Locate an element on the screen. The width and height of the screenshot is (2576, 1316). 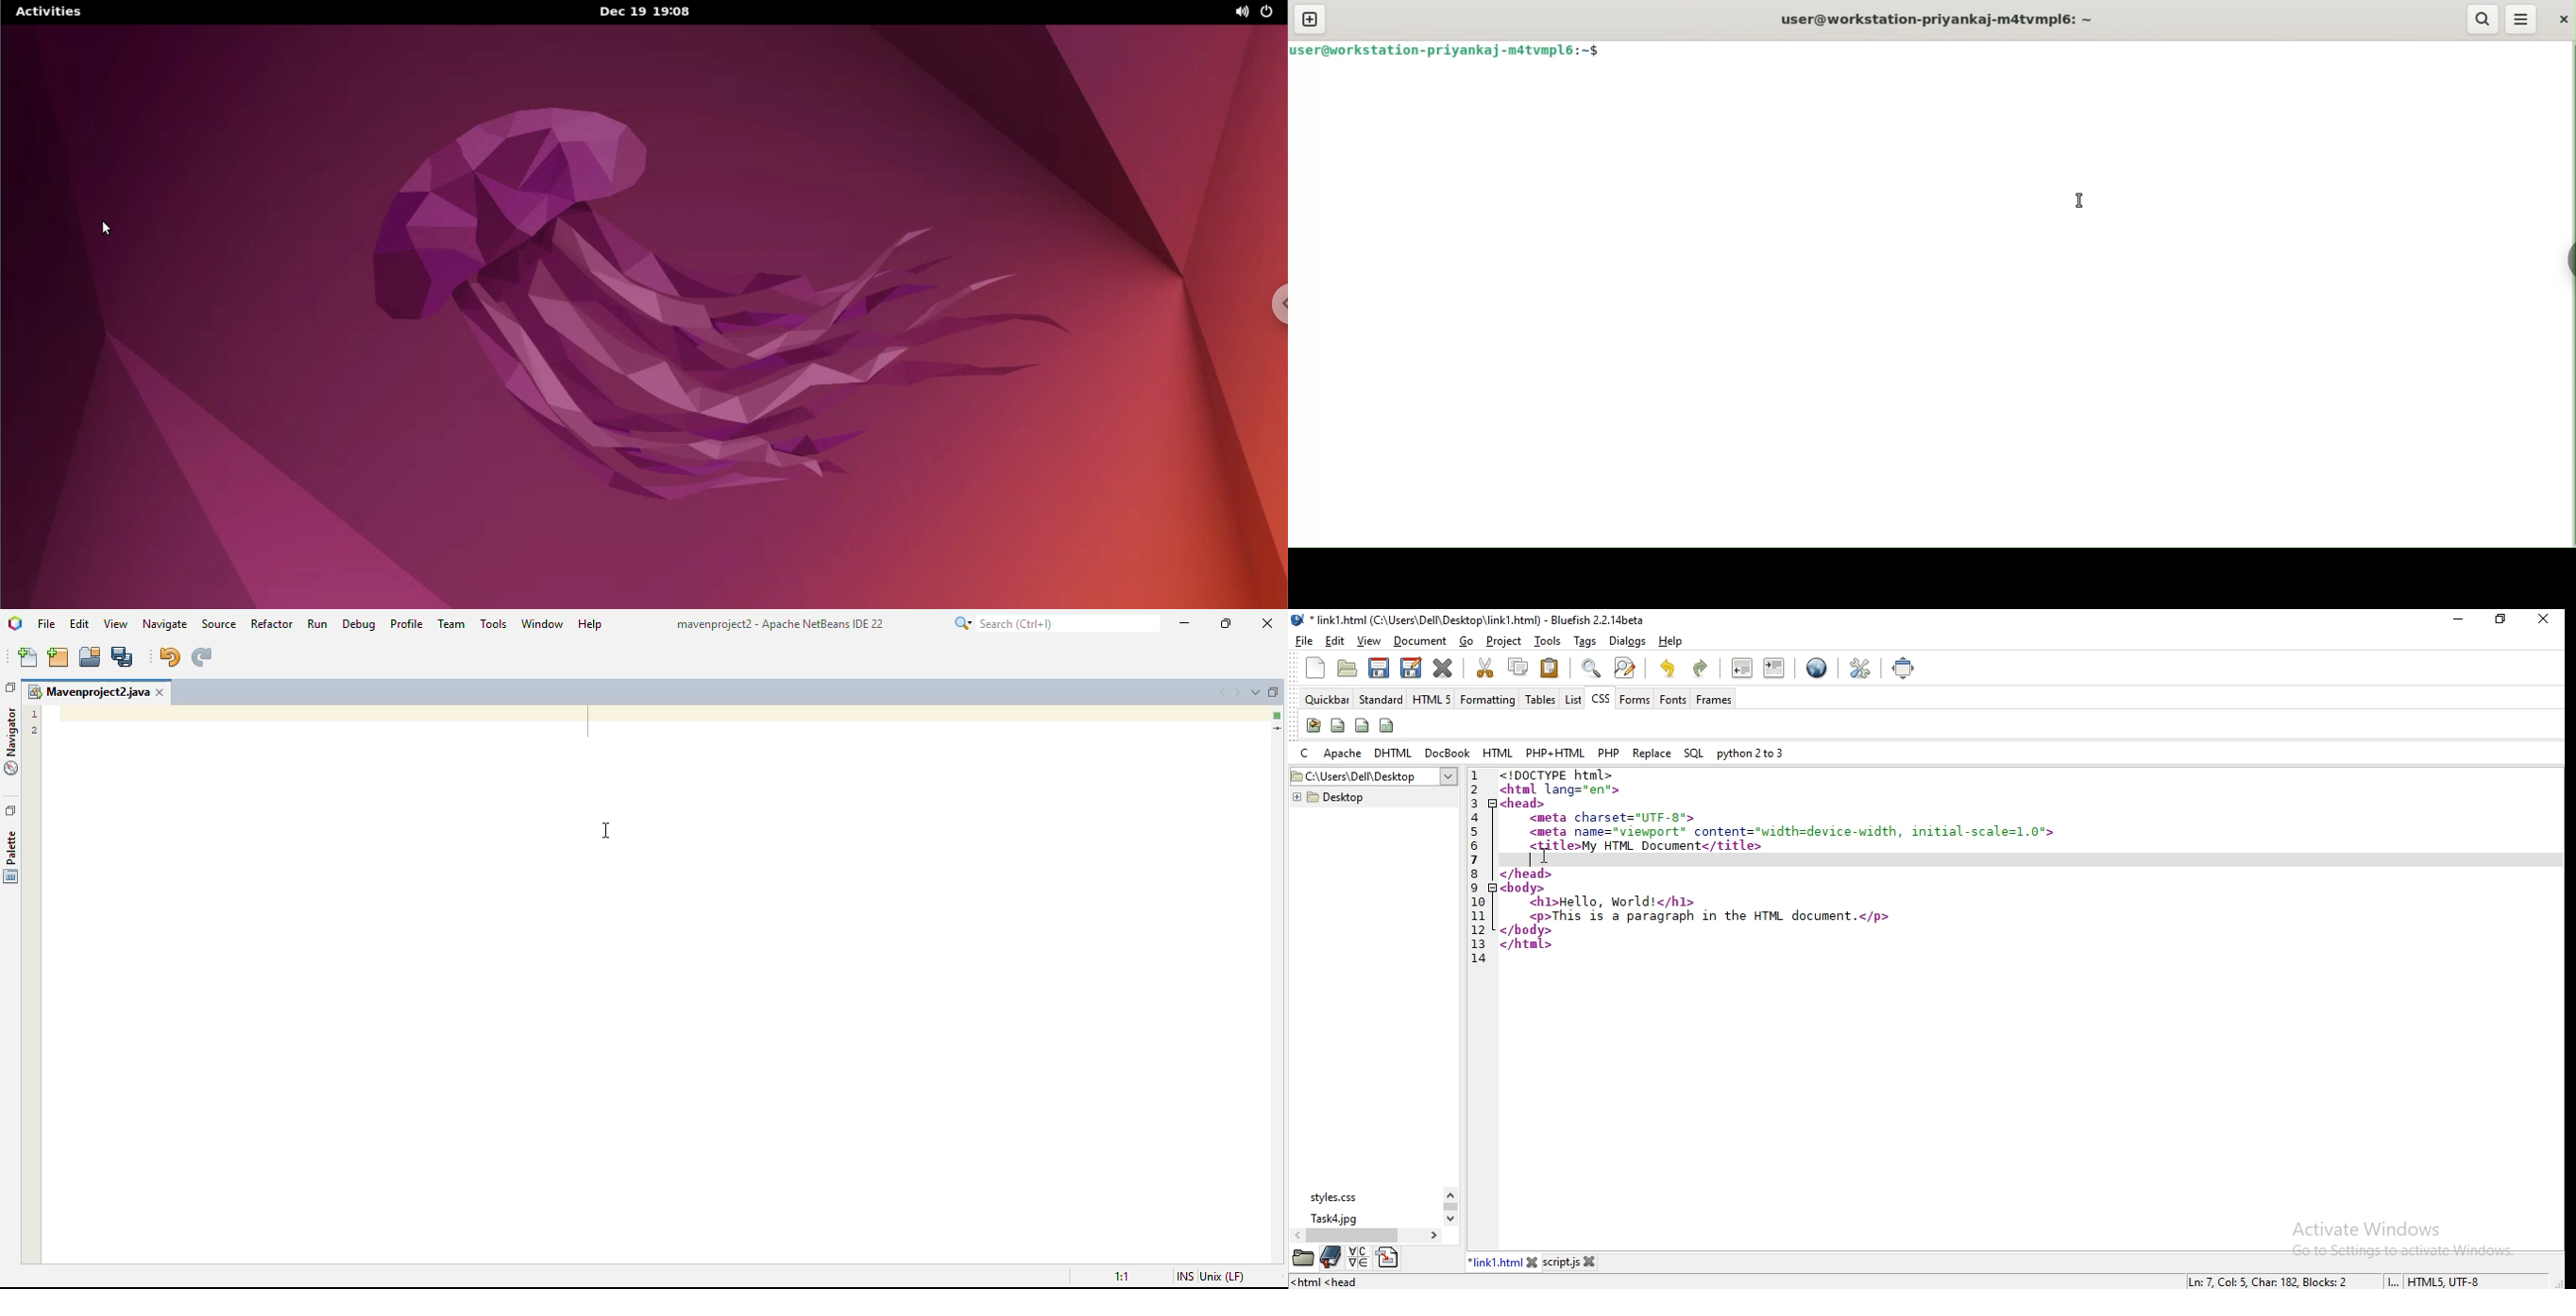
standard is located at coordinates (1381, 698).